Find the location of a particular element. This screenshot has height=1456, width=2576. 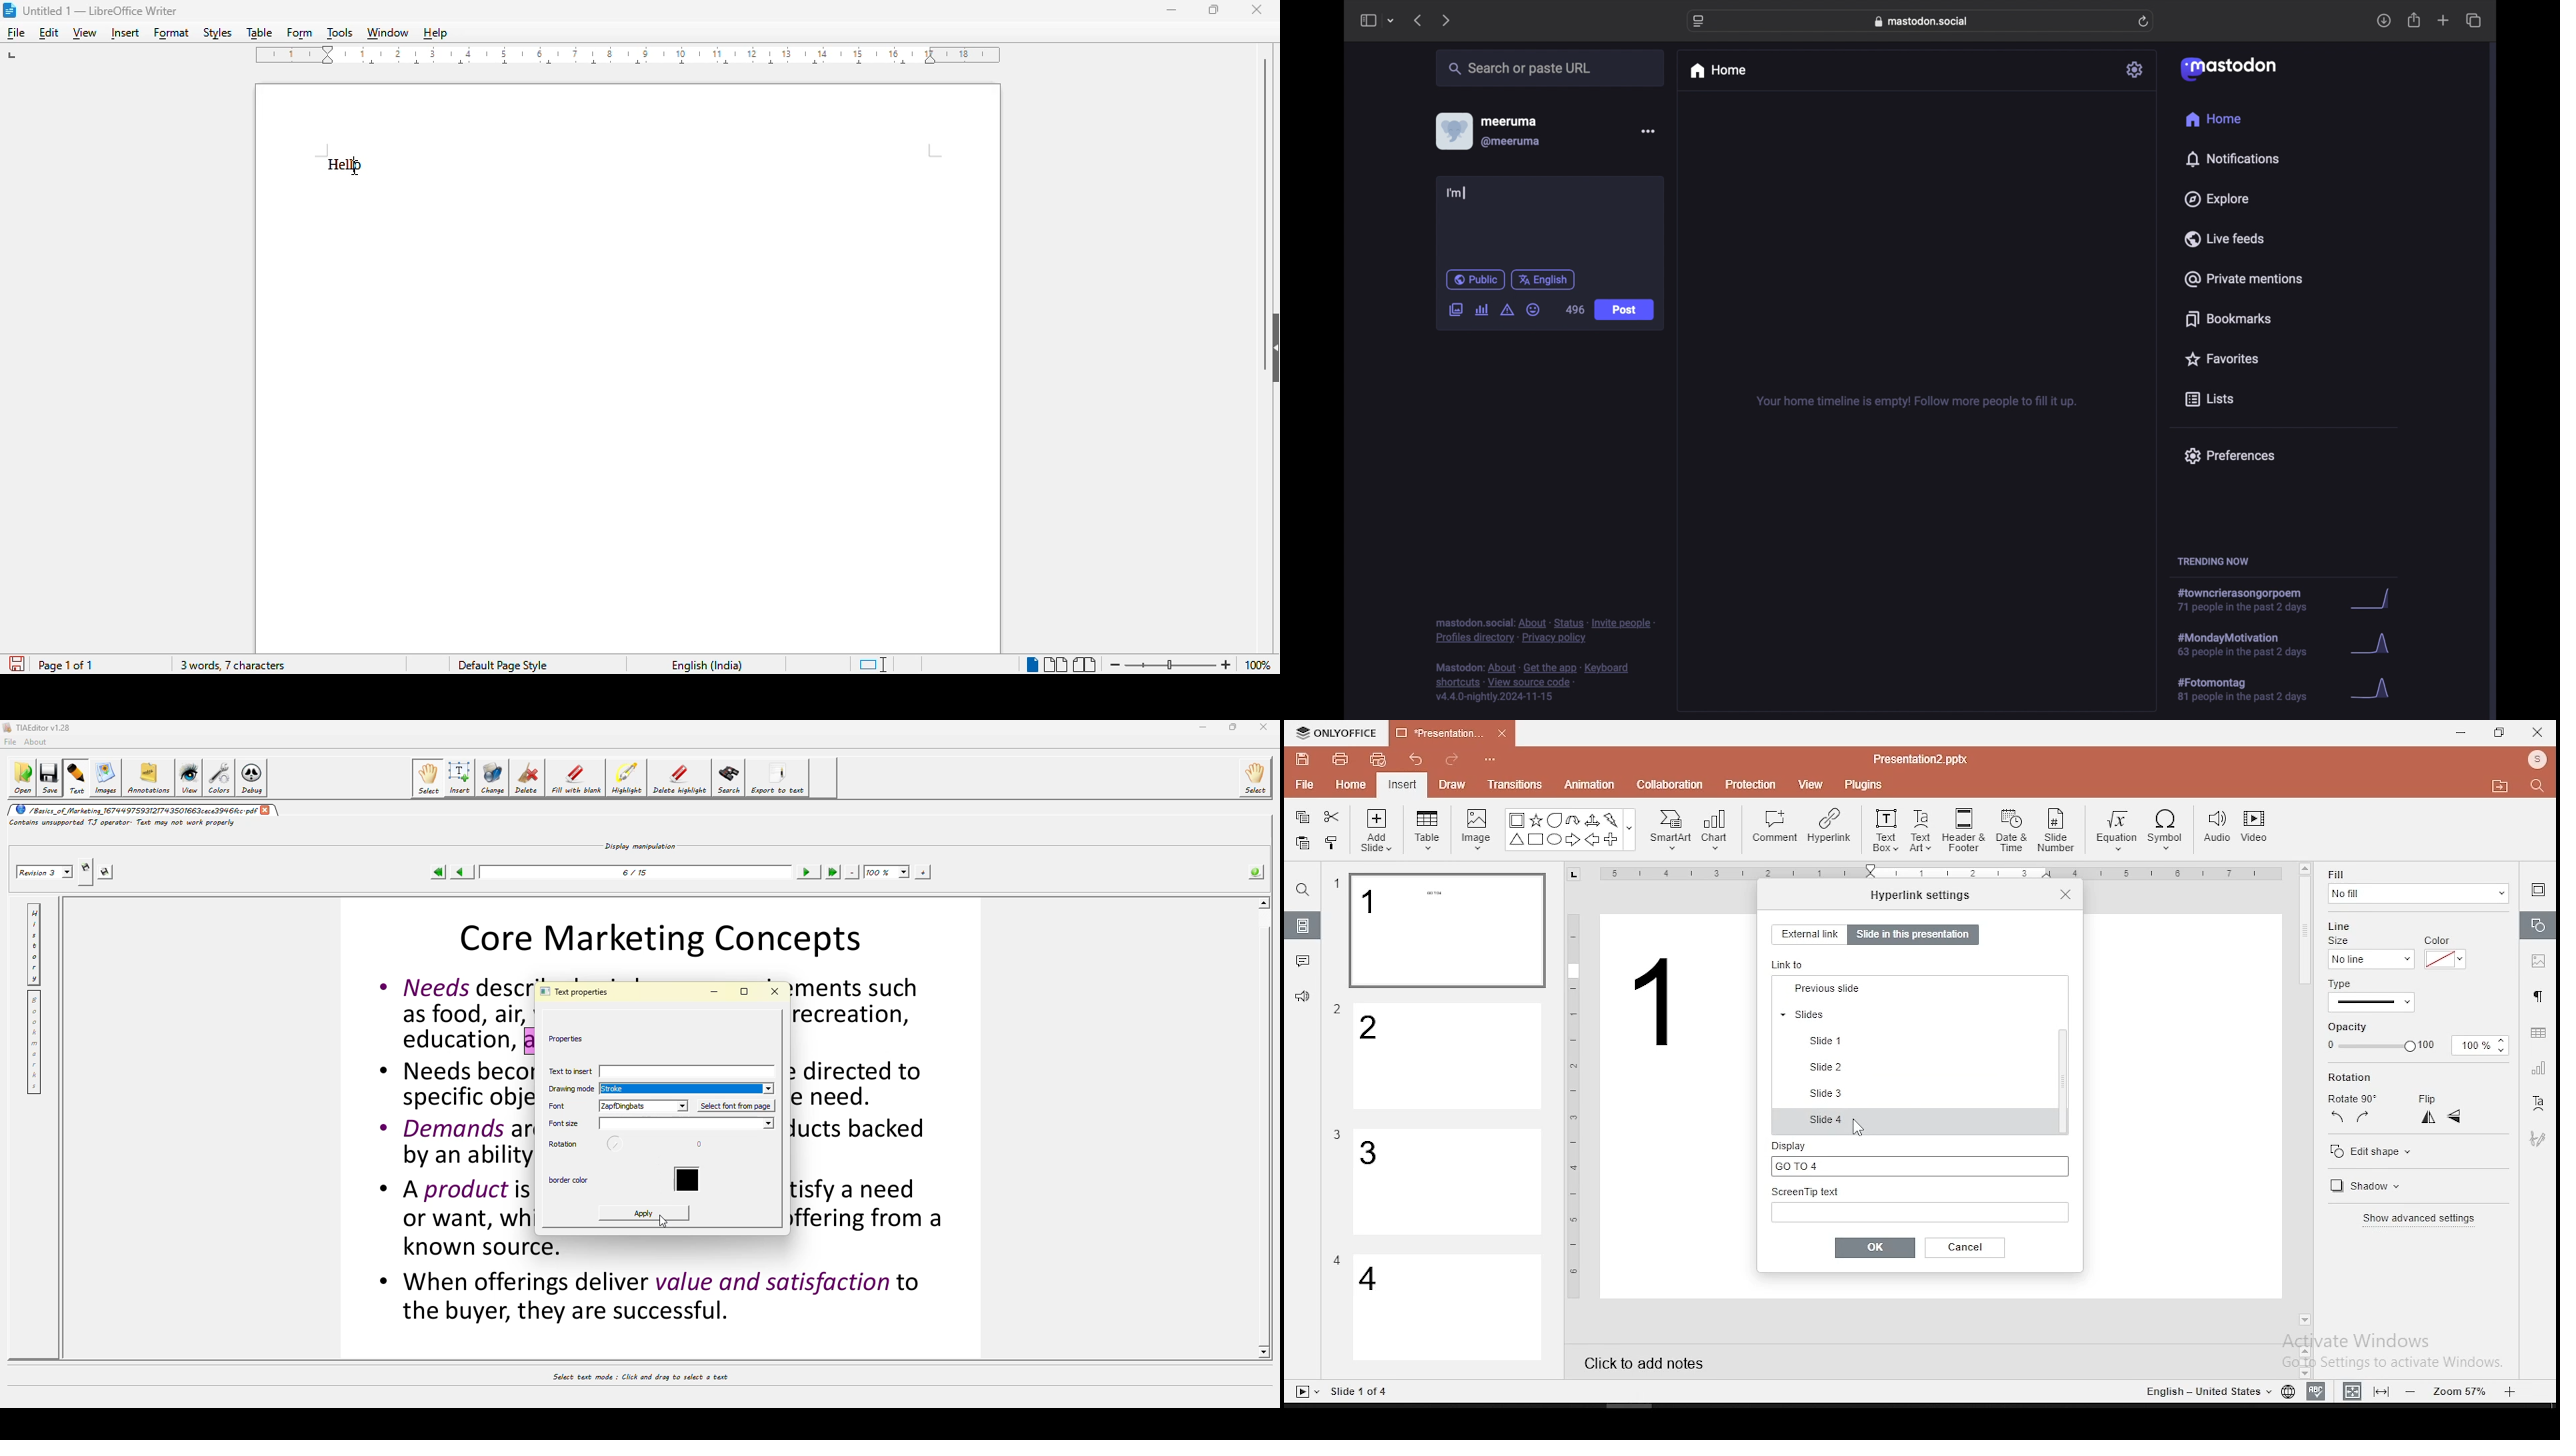

footnote is located at coordinates (1533, 683).